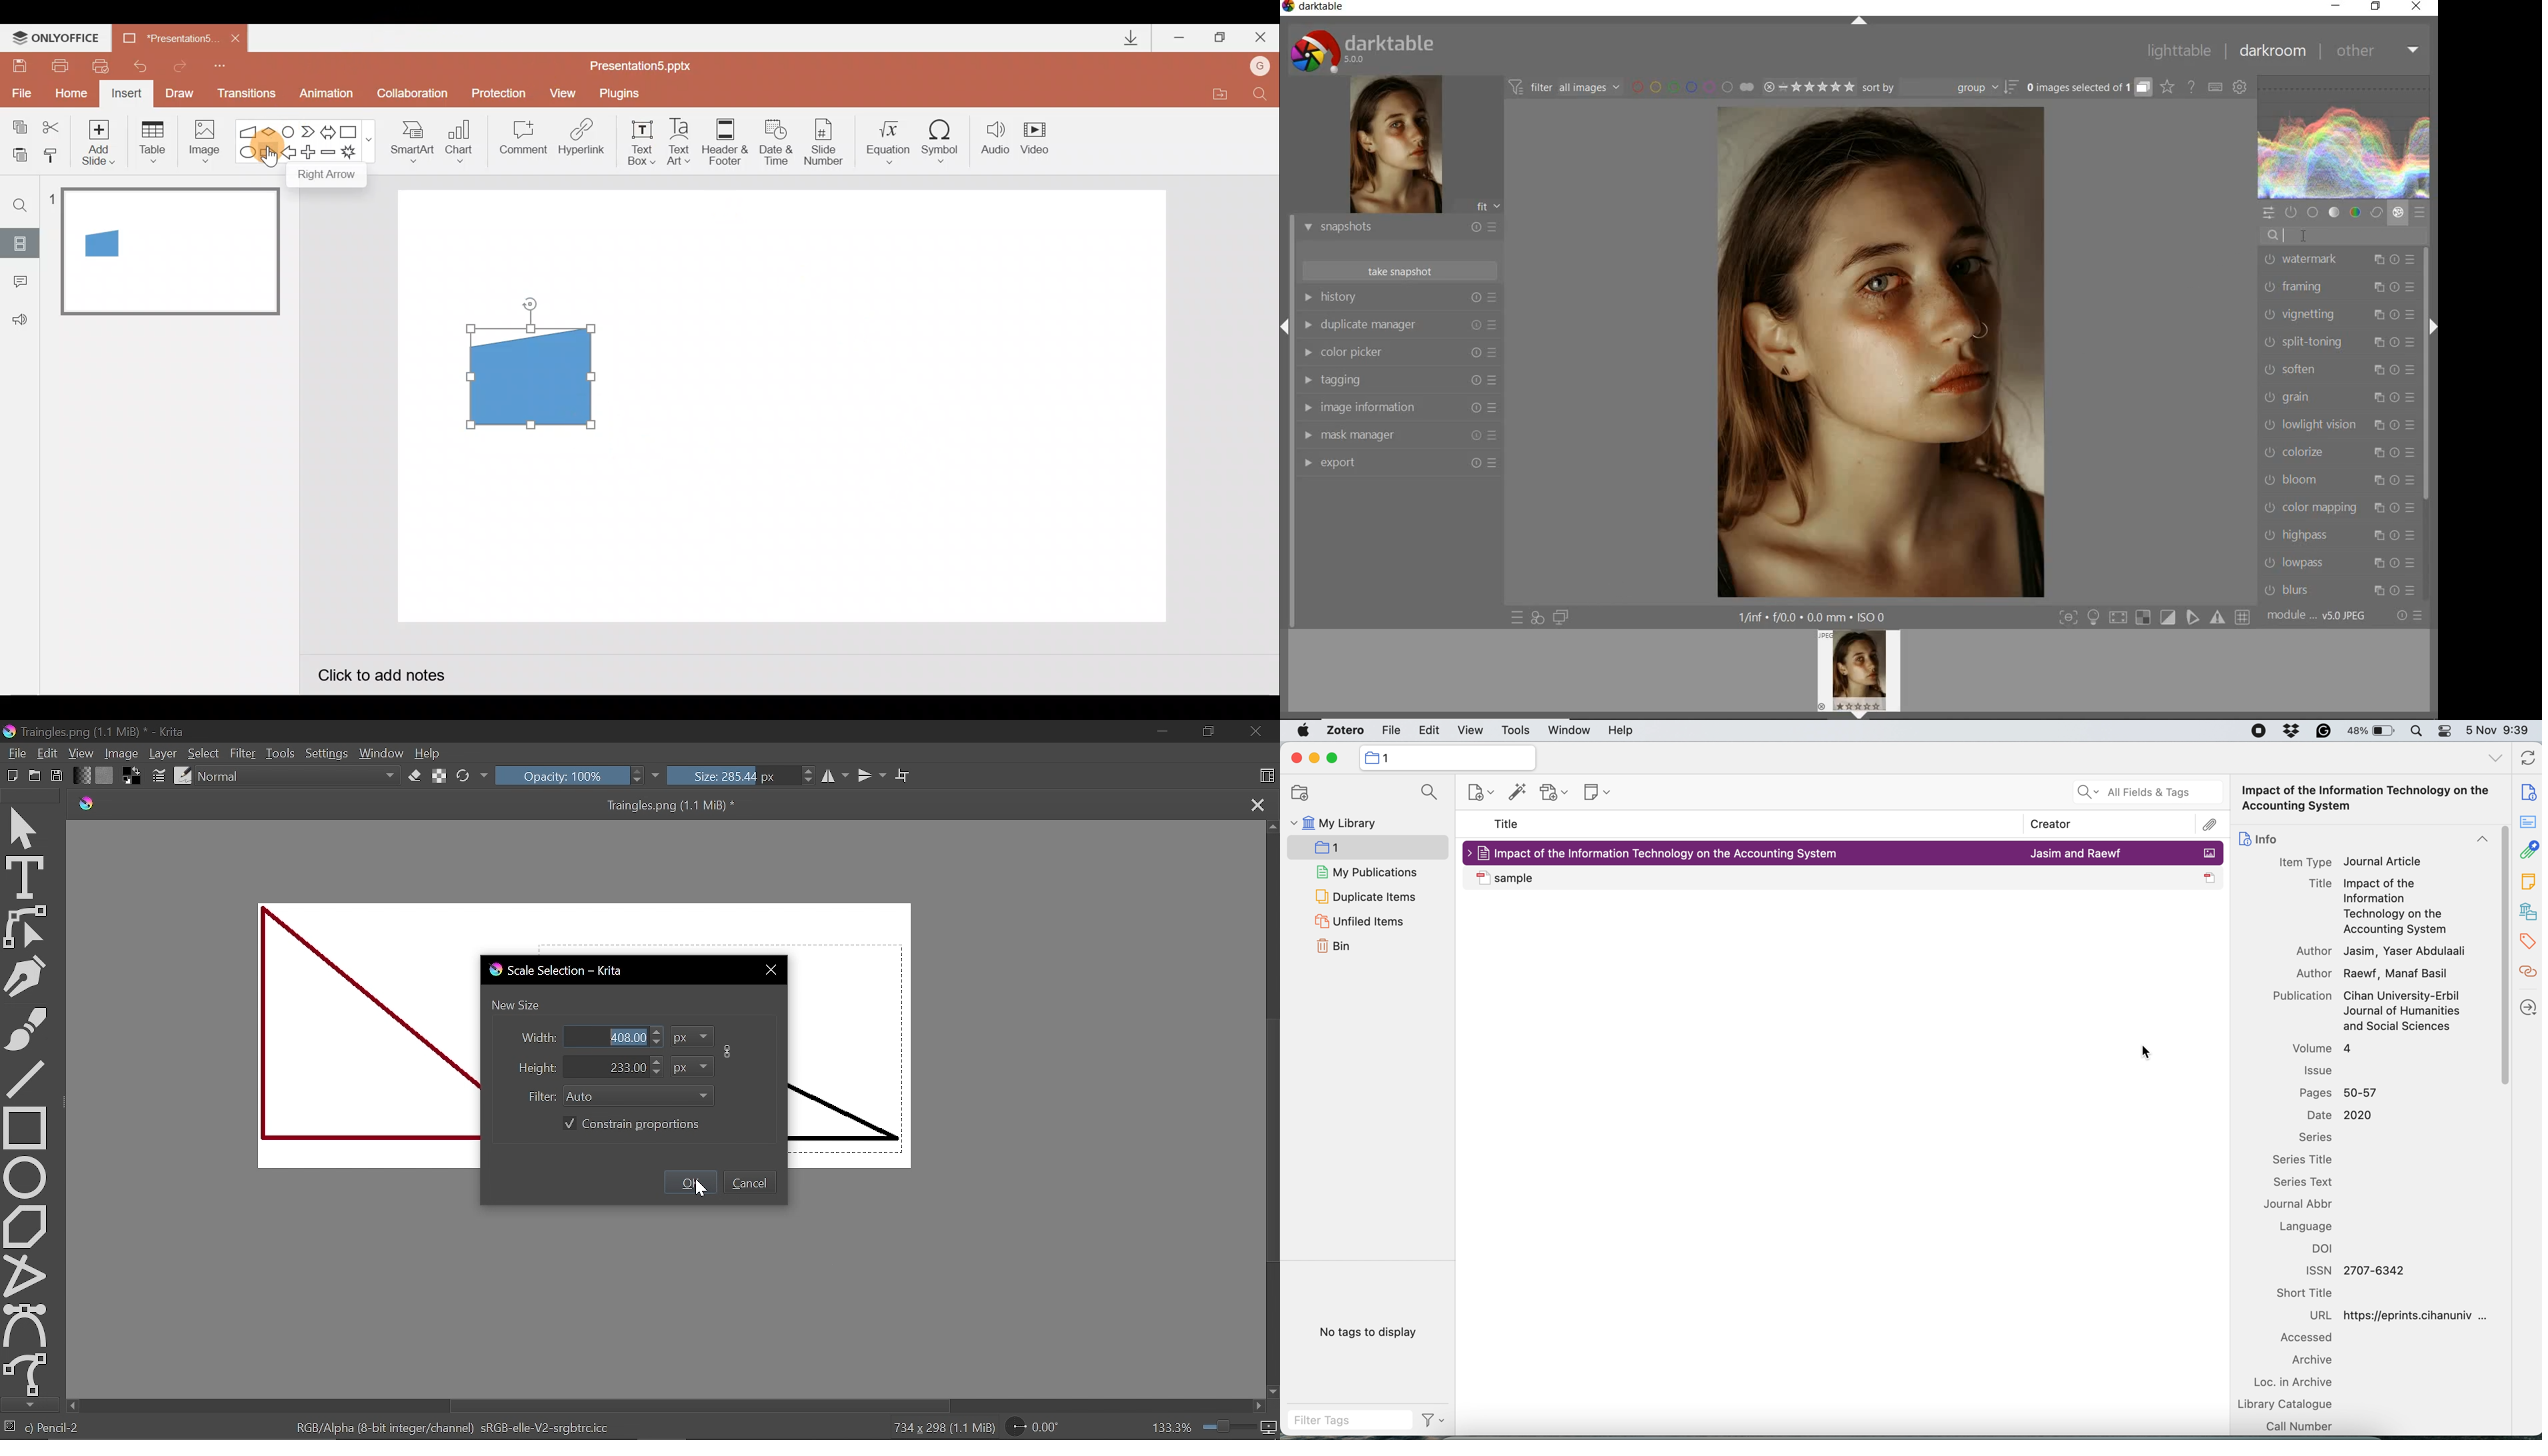  Describe the element at coordinates (17, 125) in the screenshot. I see `Copy` at that location.